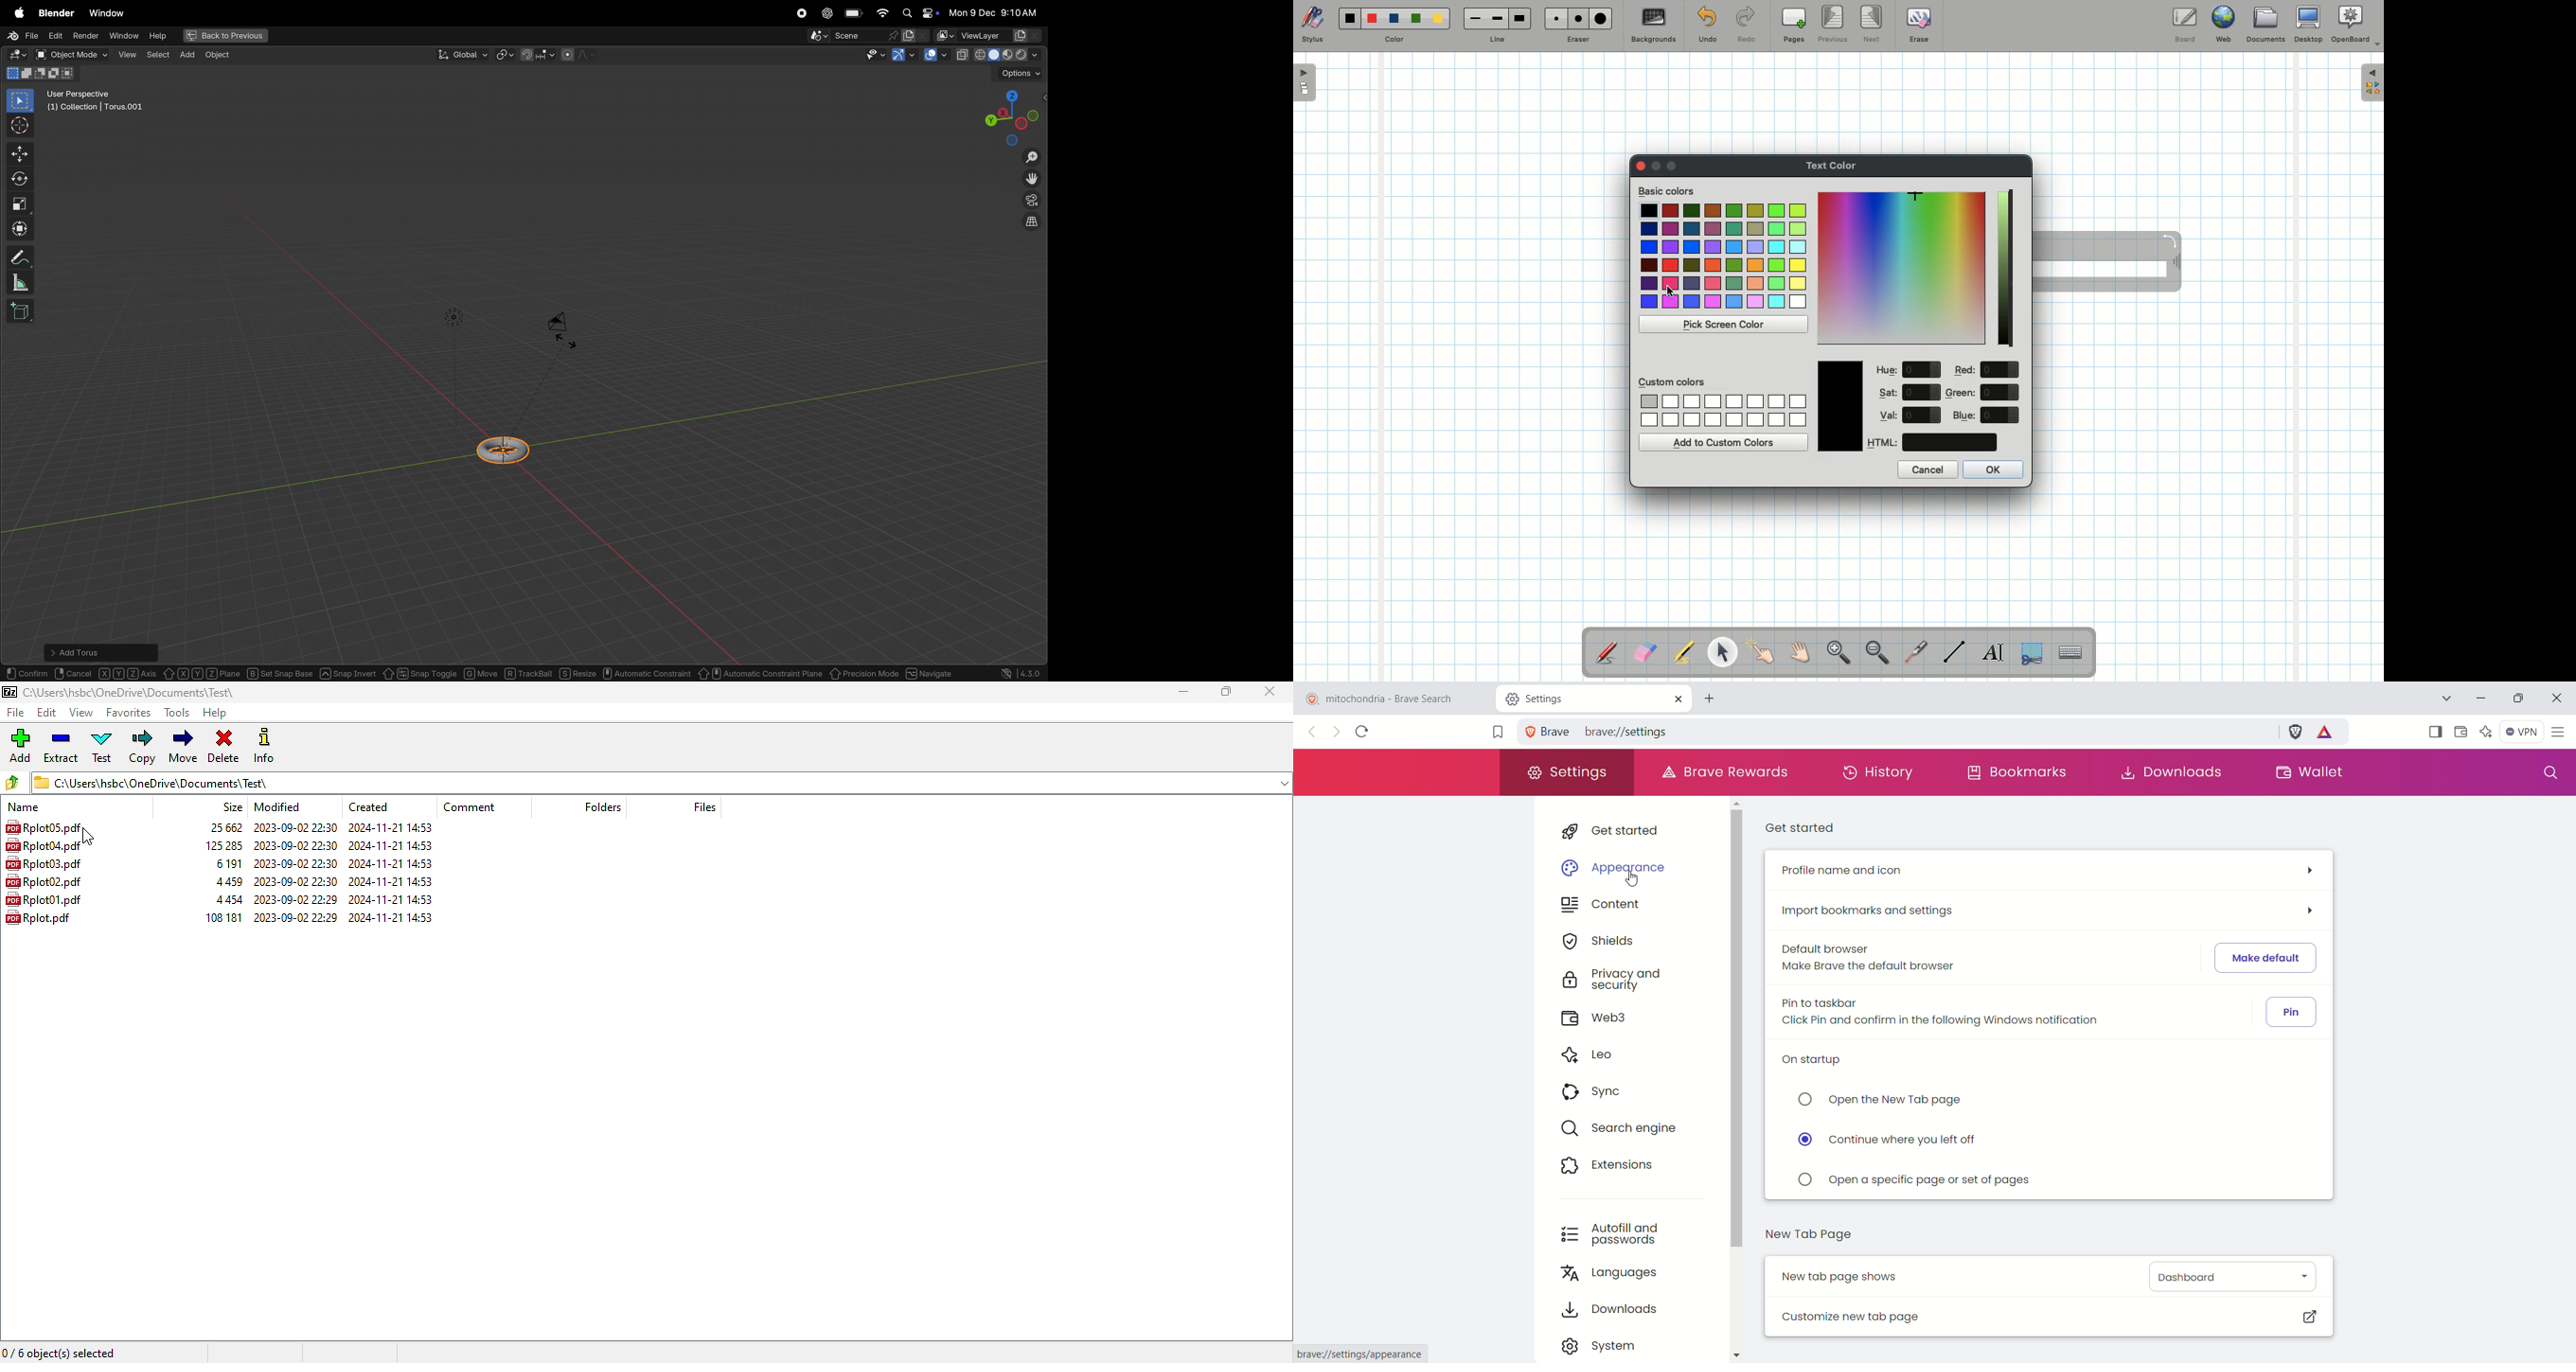  I want to click on modified, so click(277, 806).